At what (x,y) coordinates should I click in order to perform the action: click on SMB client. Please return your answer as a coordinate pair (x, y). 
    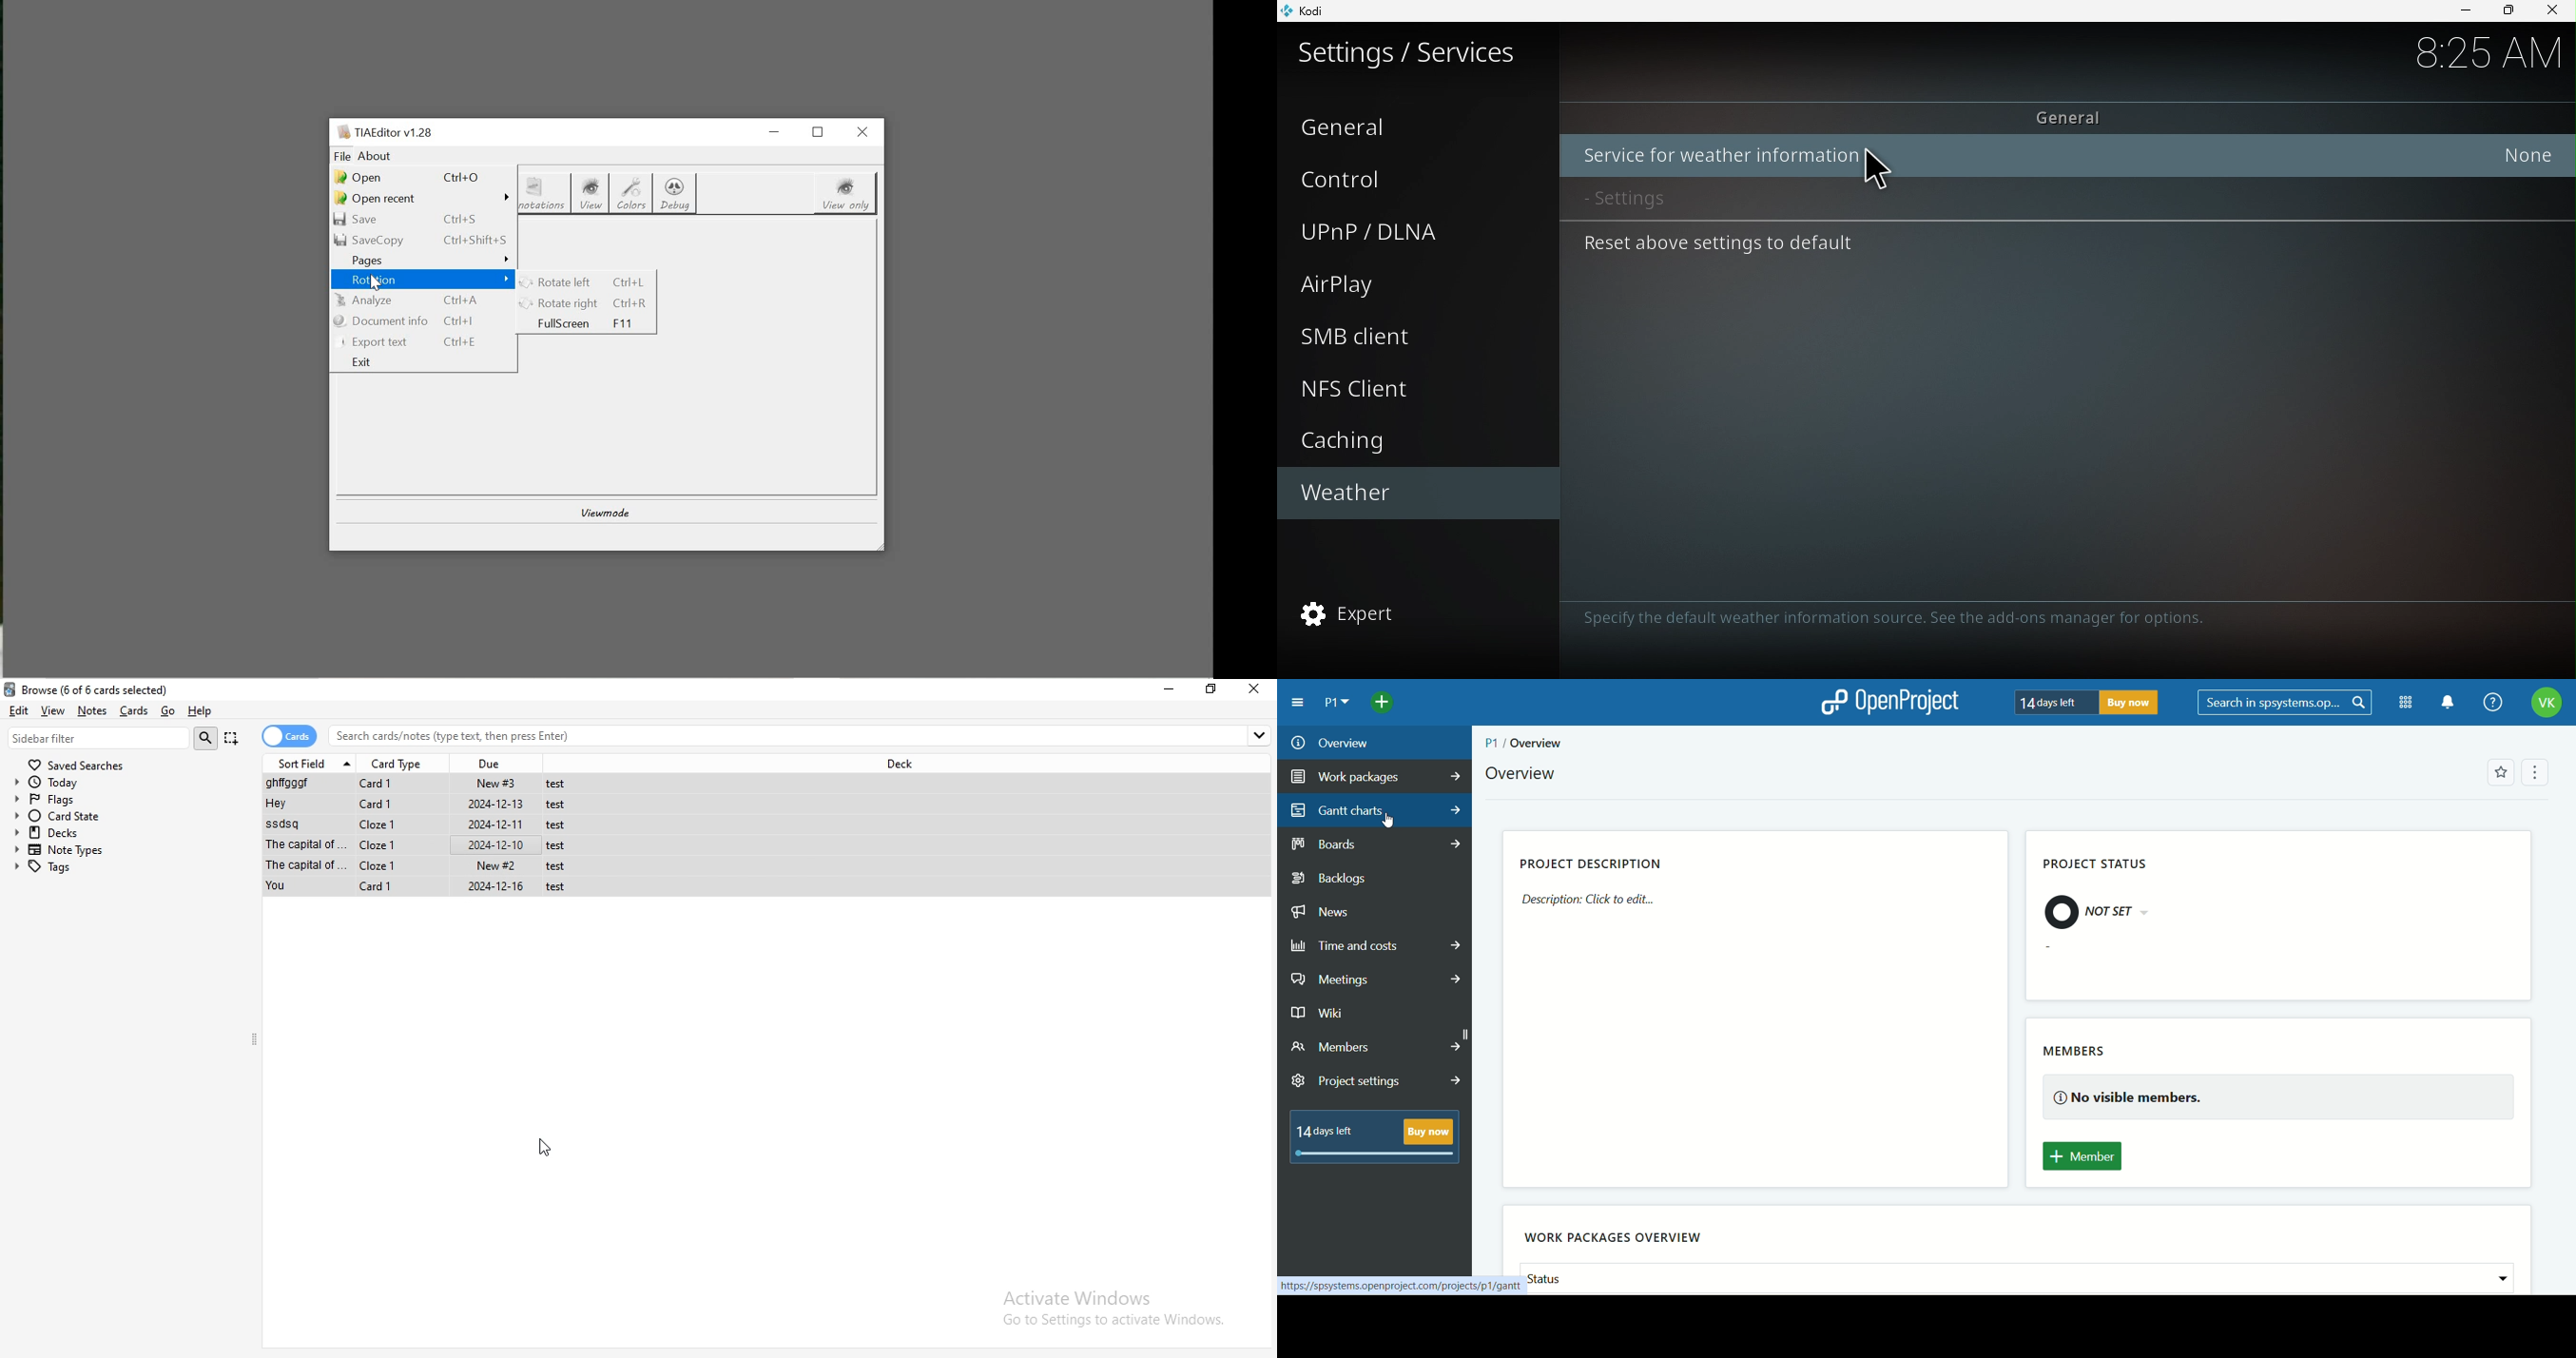
    Looking at the image, I should click on (1424, 337).